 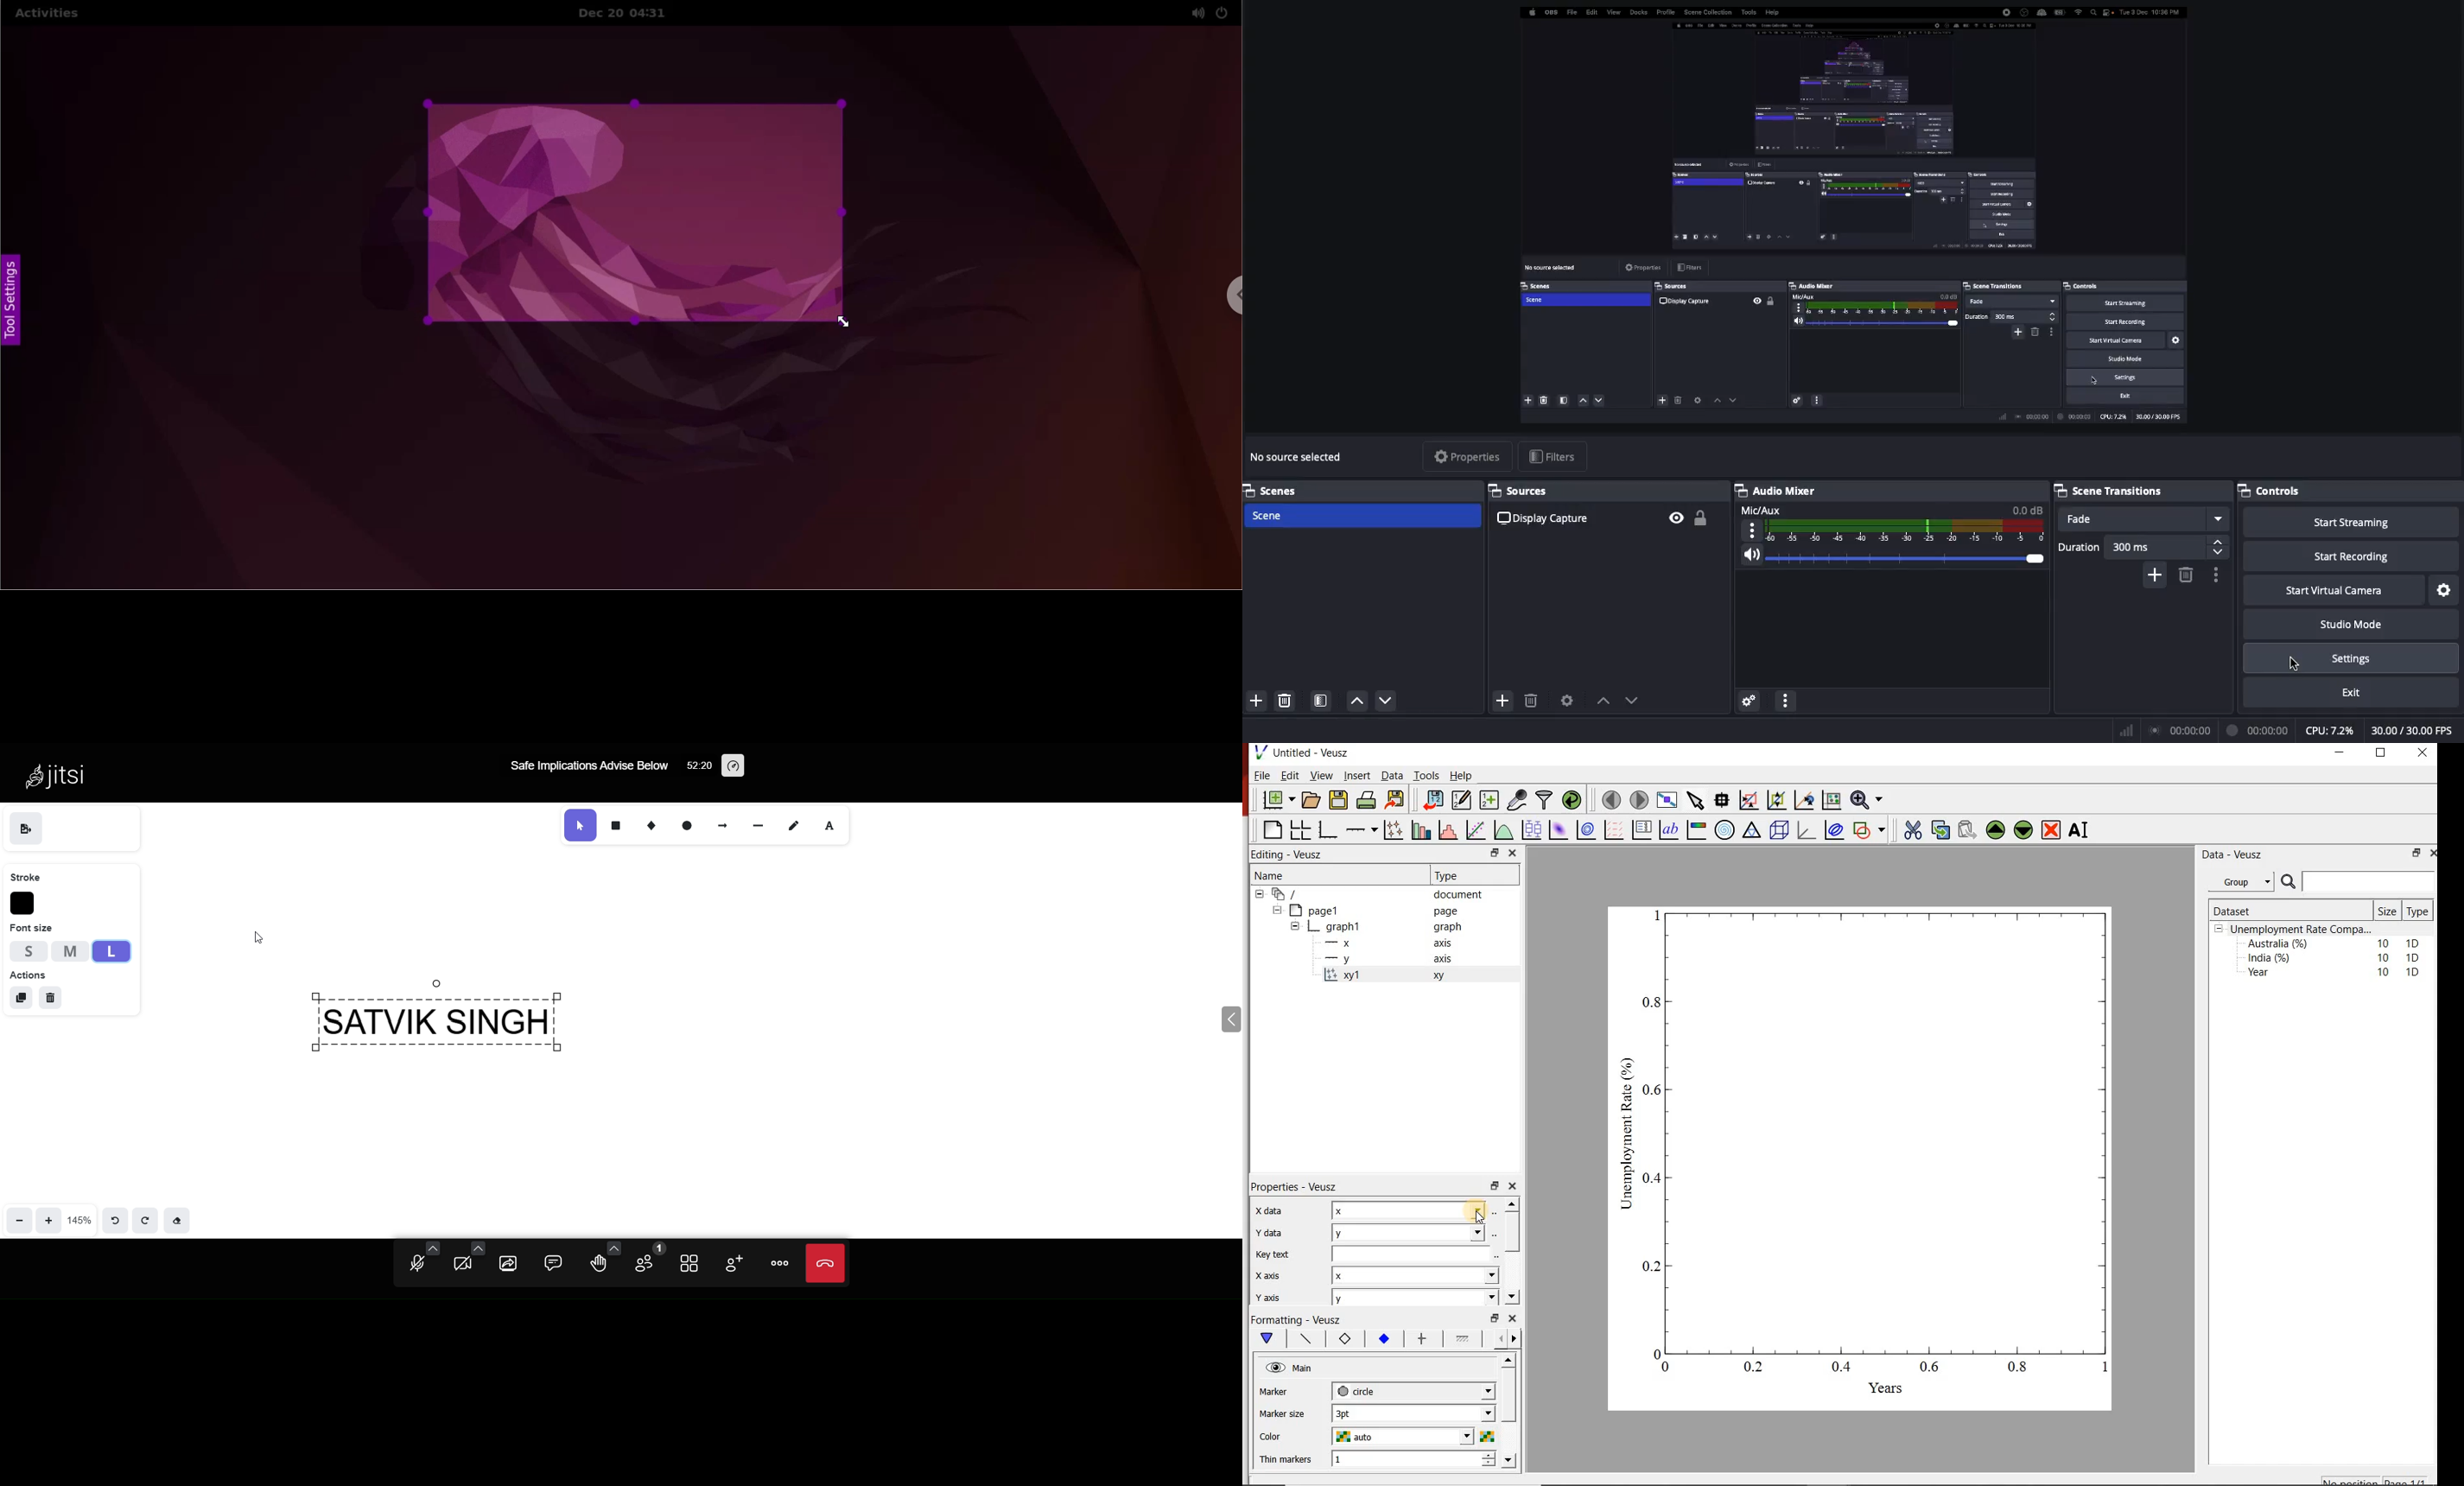 I want to click on raise your hand, so click(x=605, y=1260).